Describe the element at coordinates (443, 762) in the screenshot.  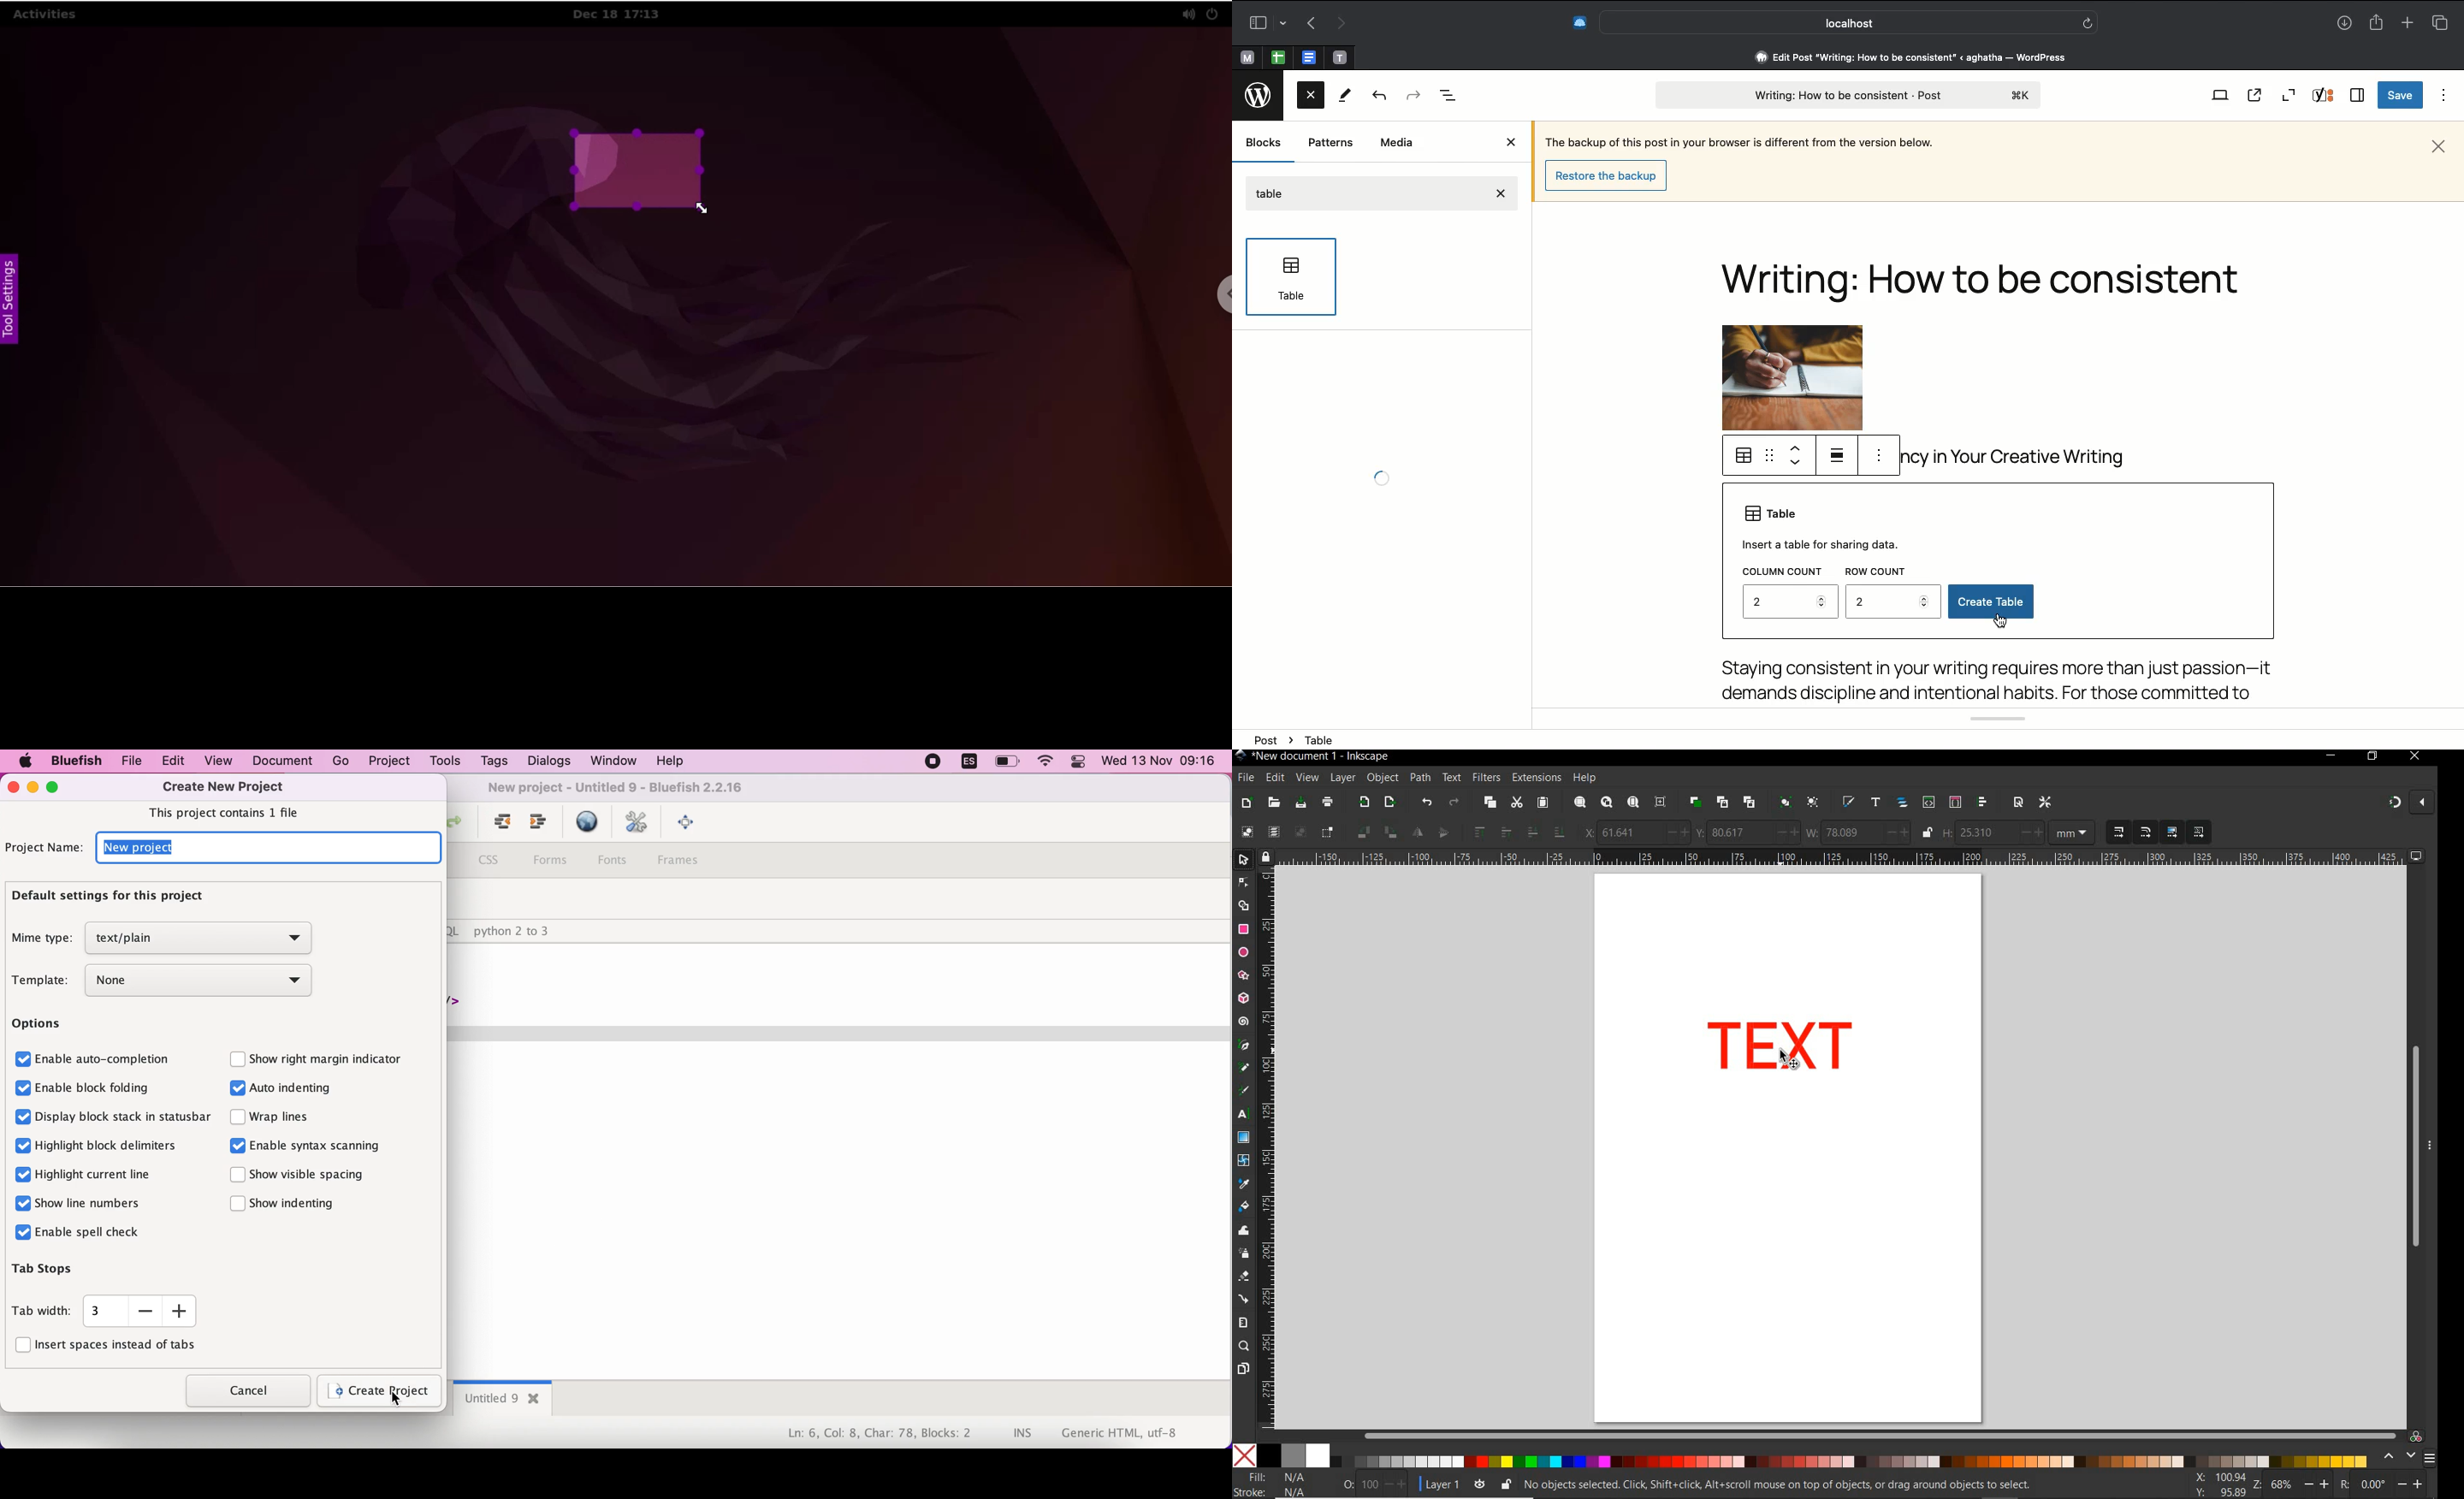
I see `tools` at that location.